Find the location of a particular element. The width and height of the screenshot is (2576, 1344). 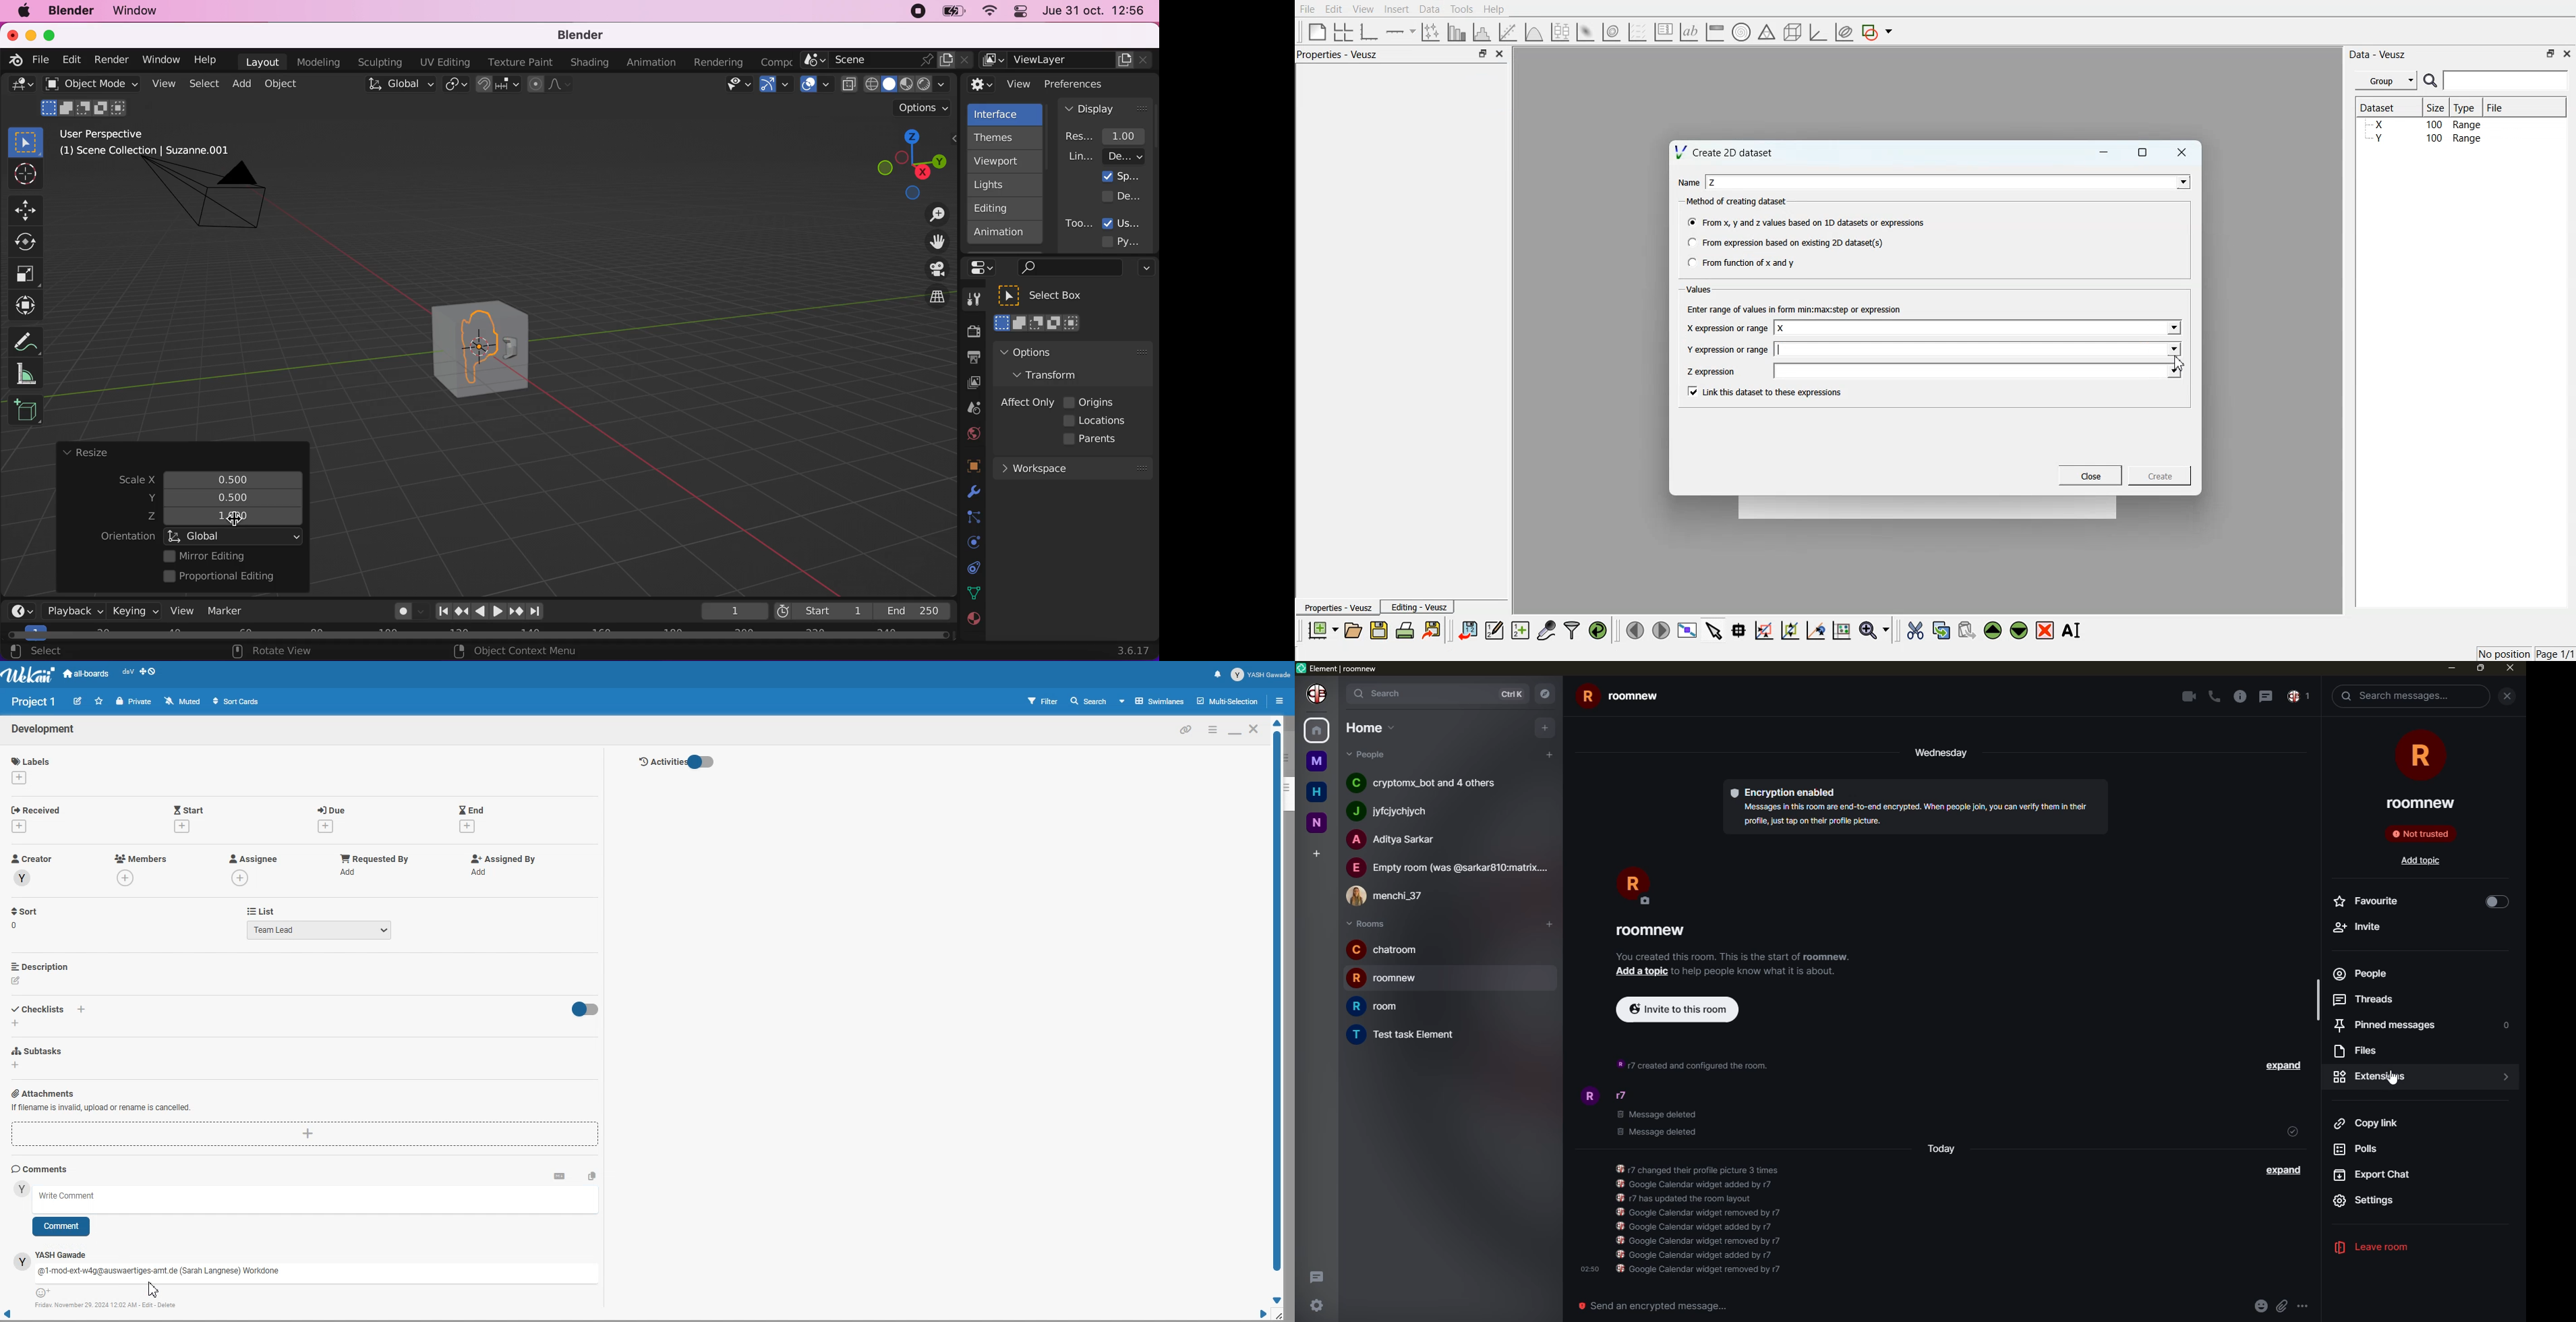

splash screen is located at coordinates (1121, 176).